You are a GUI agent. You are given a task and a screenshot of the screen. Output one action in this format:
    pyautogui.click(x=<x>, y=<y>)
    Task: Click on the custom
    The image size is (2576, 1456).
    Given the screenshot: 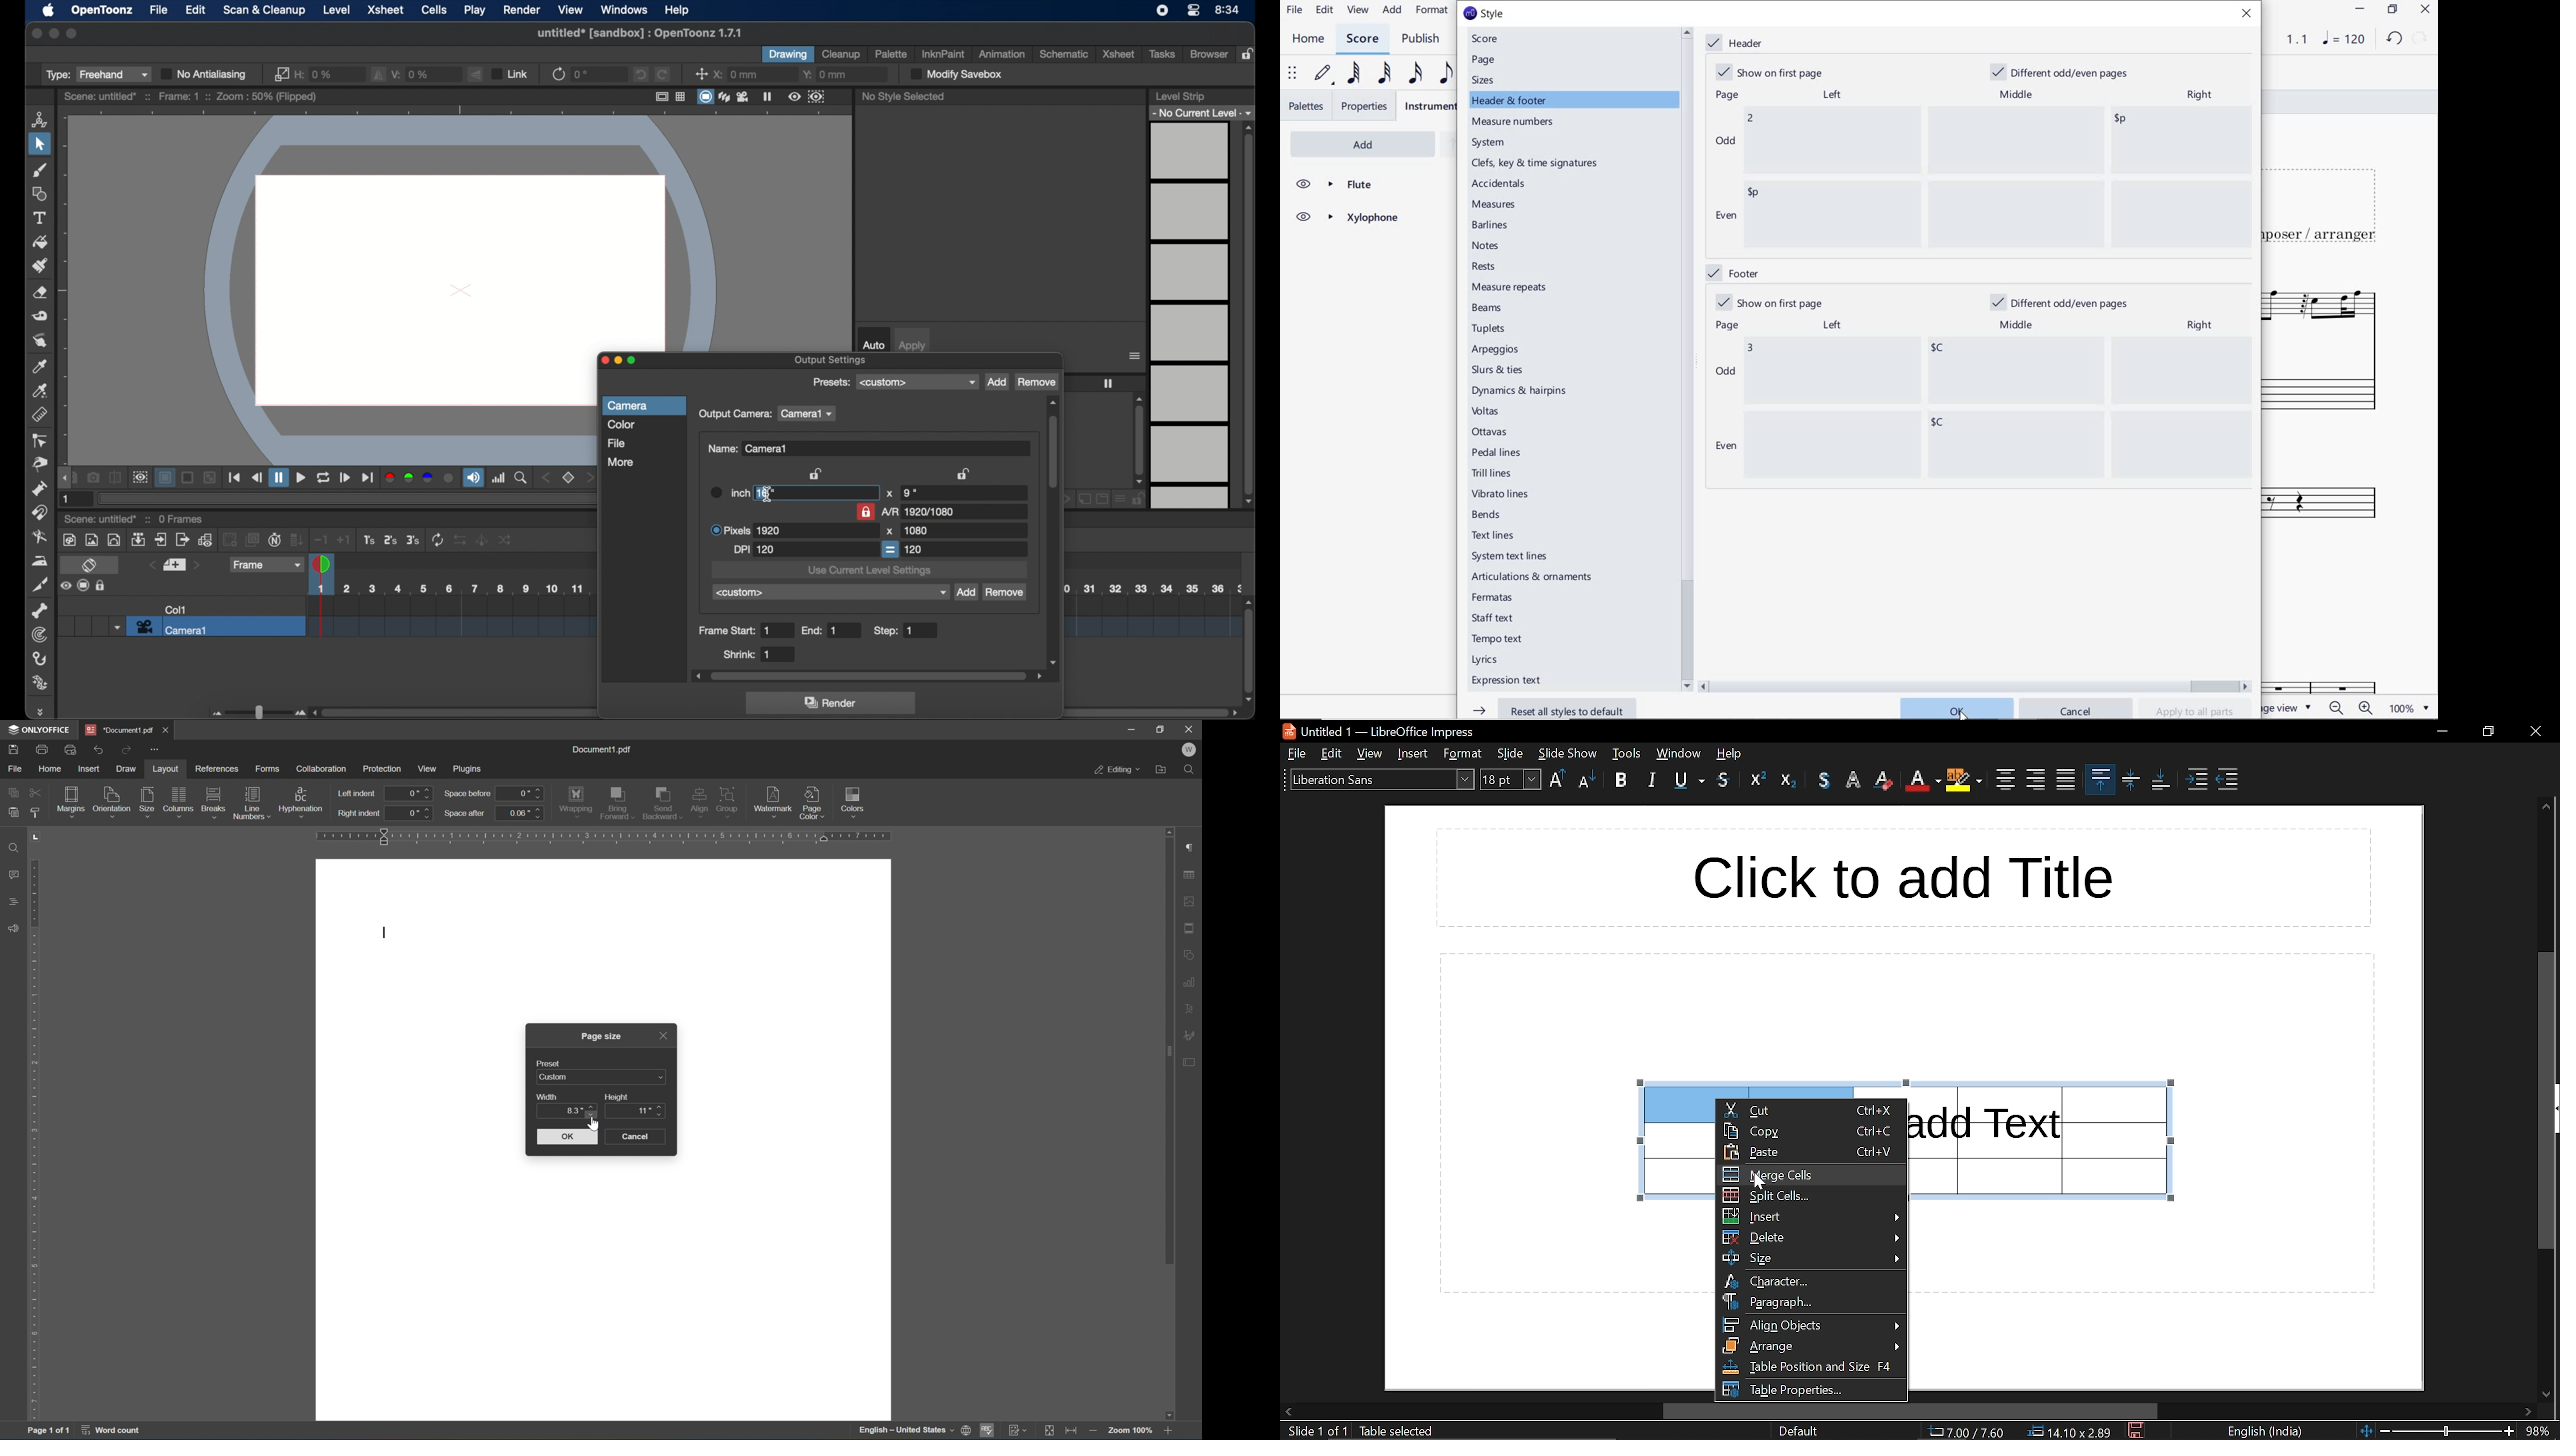 What is the action you would take?
    pyautogui.click(x=604, y=1077)
    